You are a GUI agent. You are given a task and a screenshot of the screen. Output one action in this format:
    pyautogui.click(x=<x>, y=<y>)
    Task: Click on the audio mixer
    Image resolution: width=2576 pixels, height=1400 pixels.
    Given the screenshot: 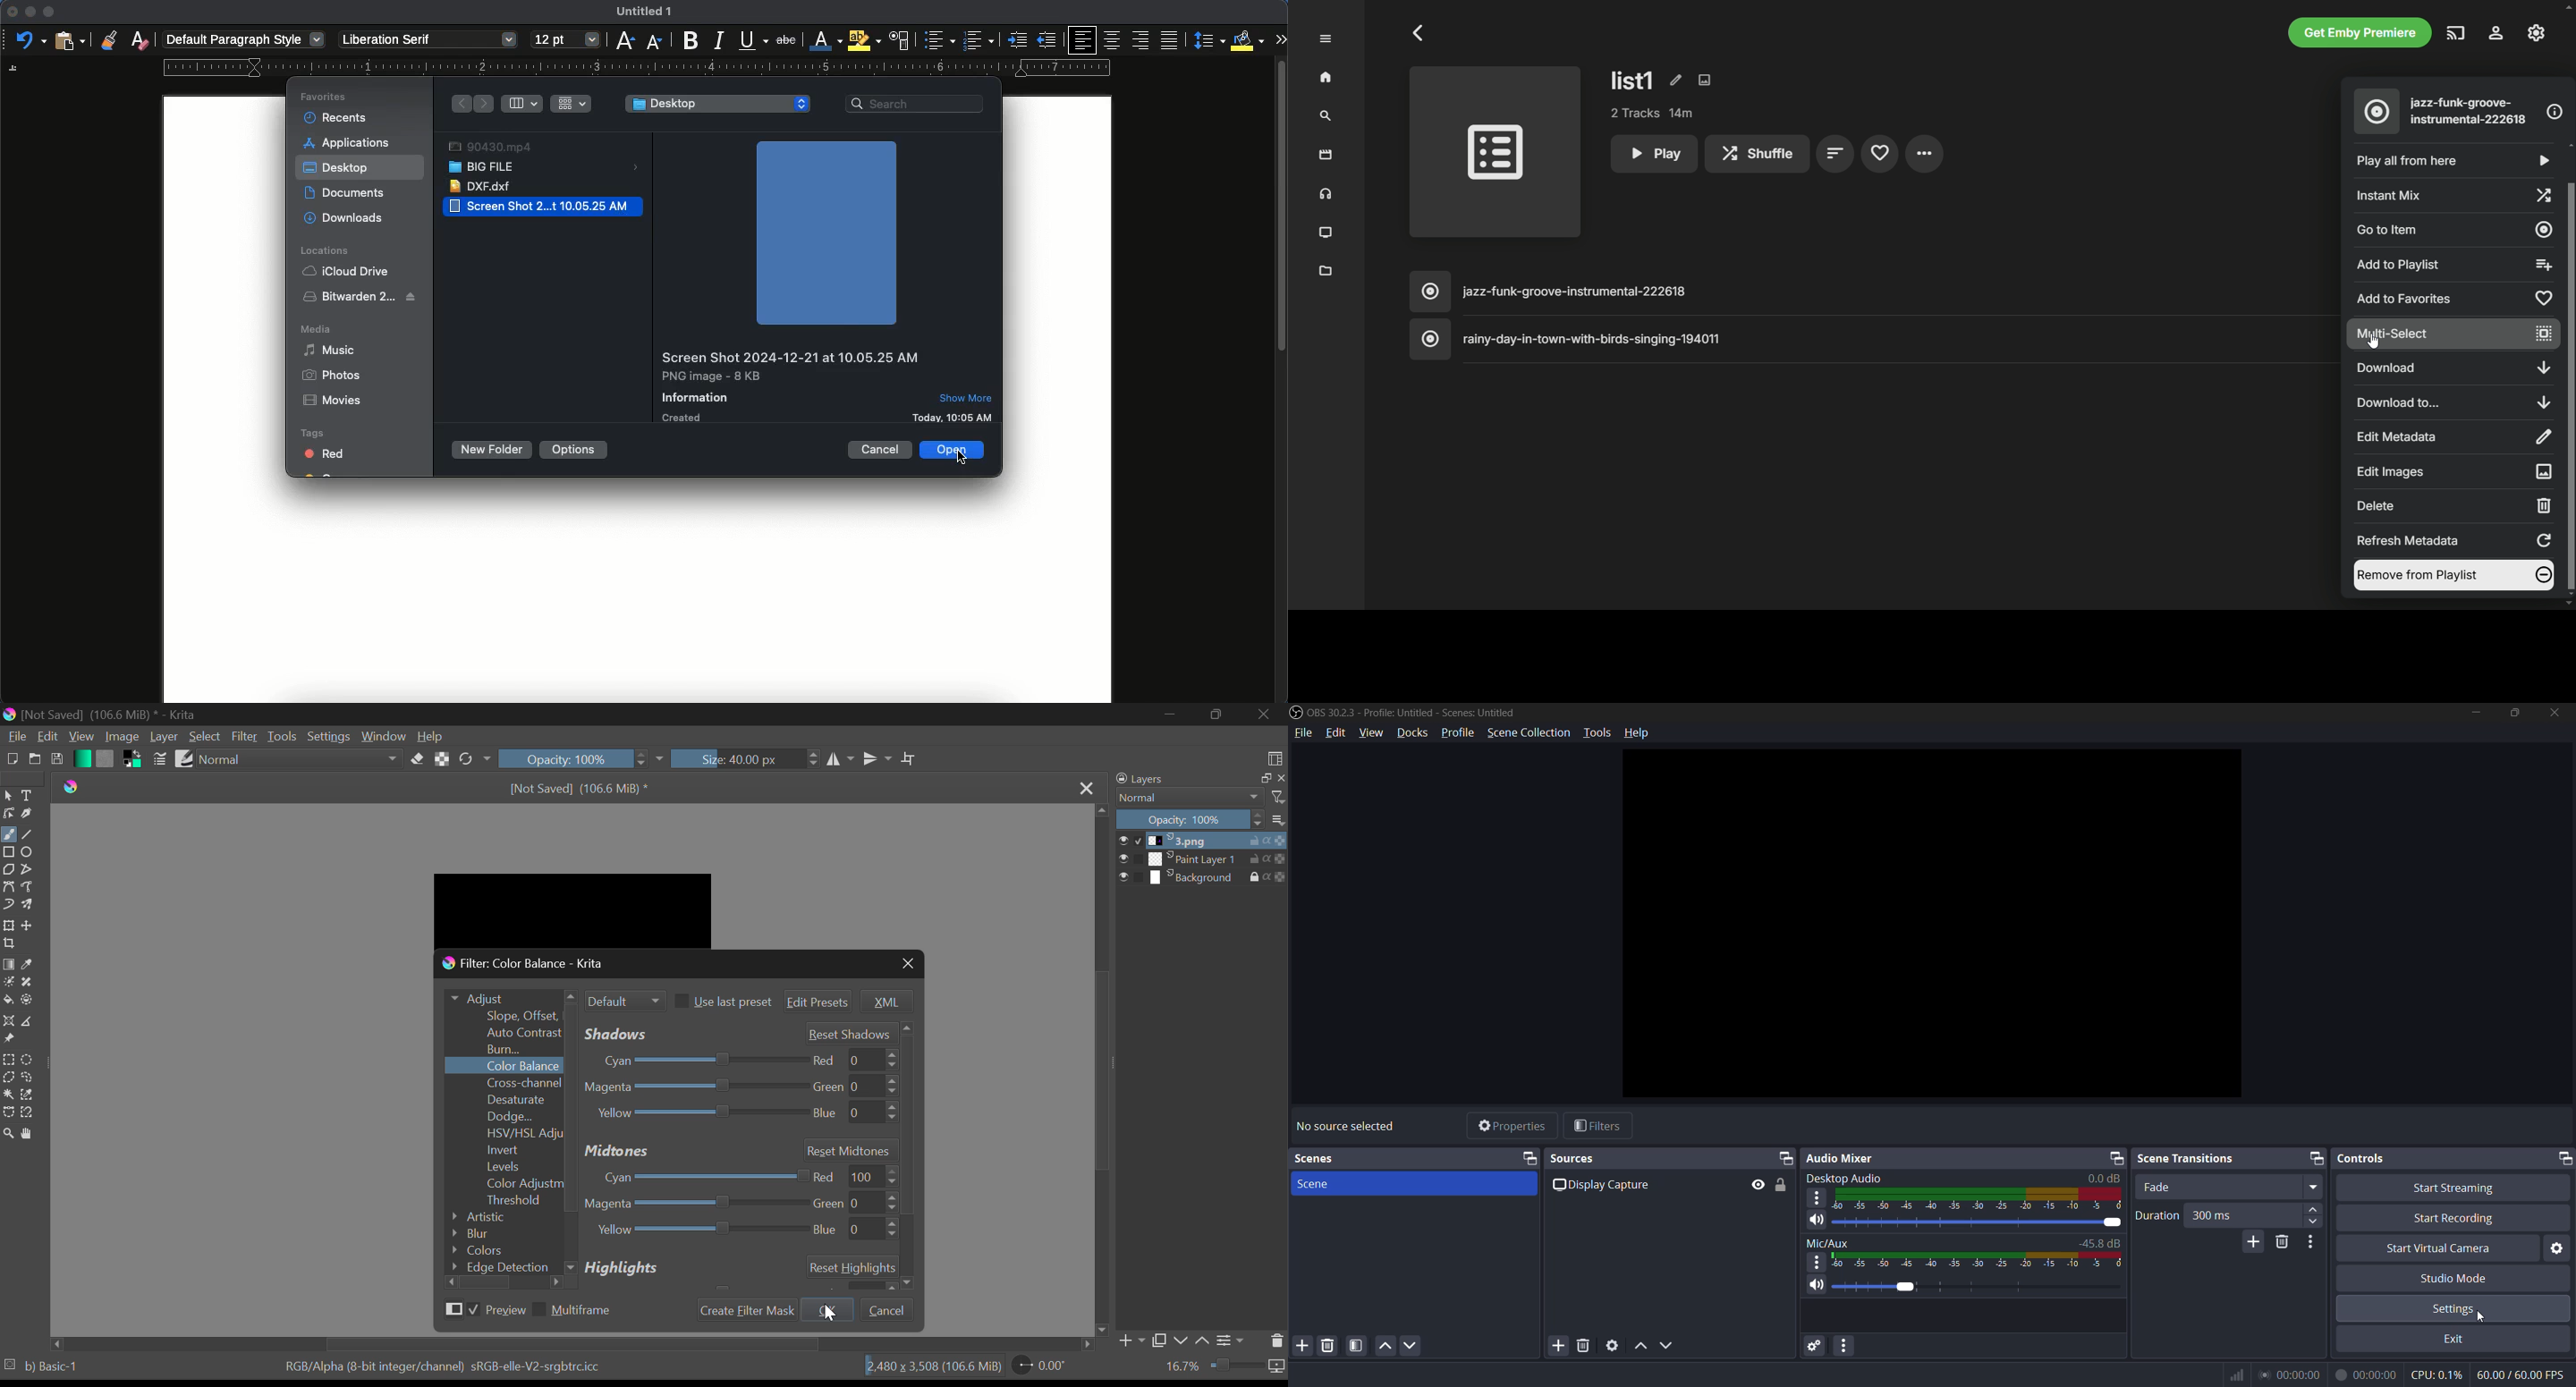 What is the action you would take?
    pyautogui.click(x=1951, y=1159)
    